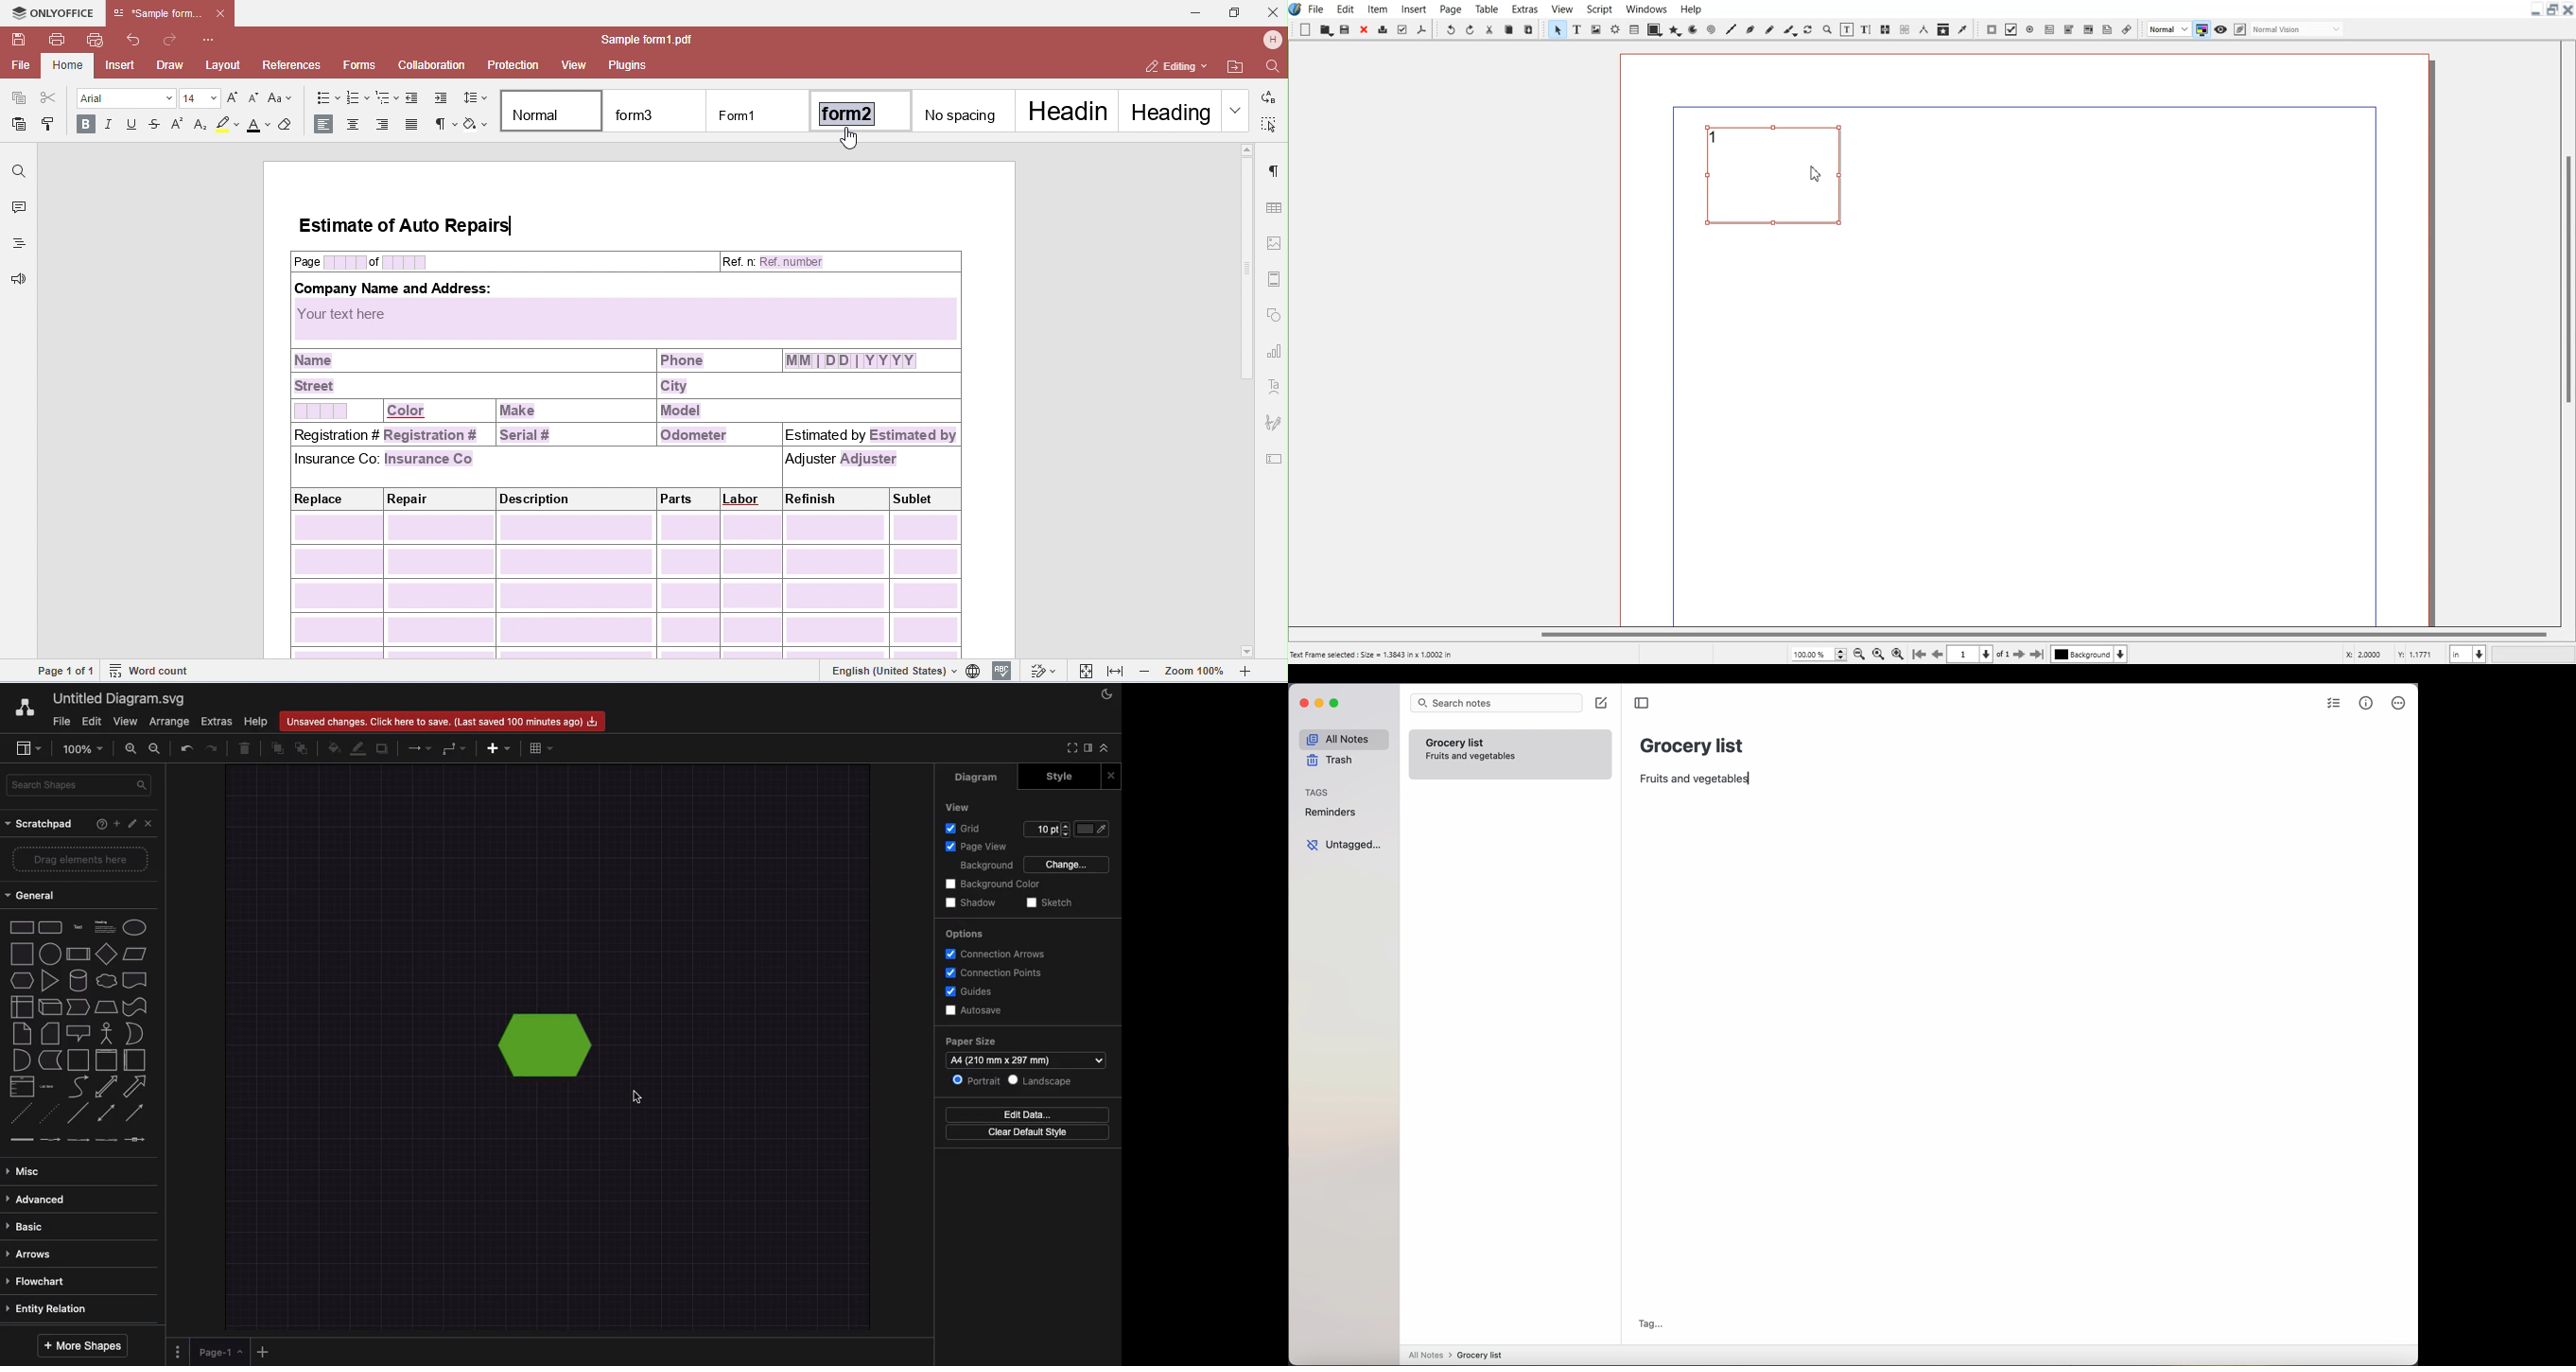  What do you see at coordinates (132, 749) in the screenshot?
I see `Zoom in` at bounding box center [132, 749].